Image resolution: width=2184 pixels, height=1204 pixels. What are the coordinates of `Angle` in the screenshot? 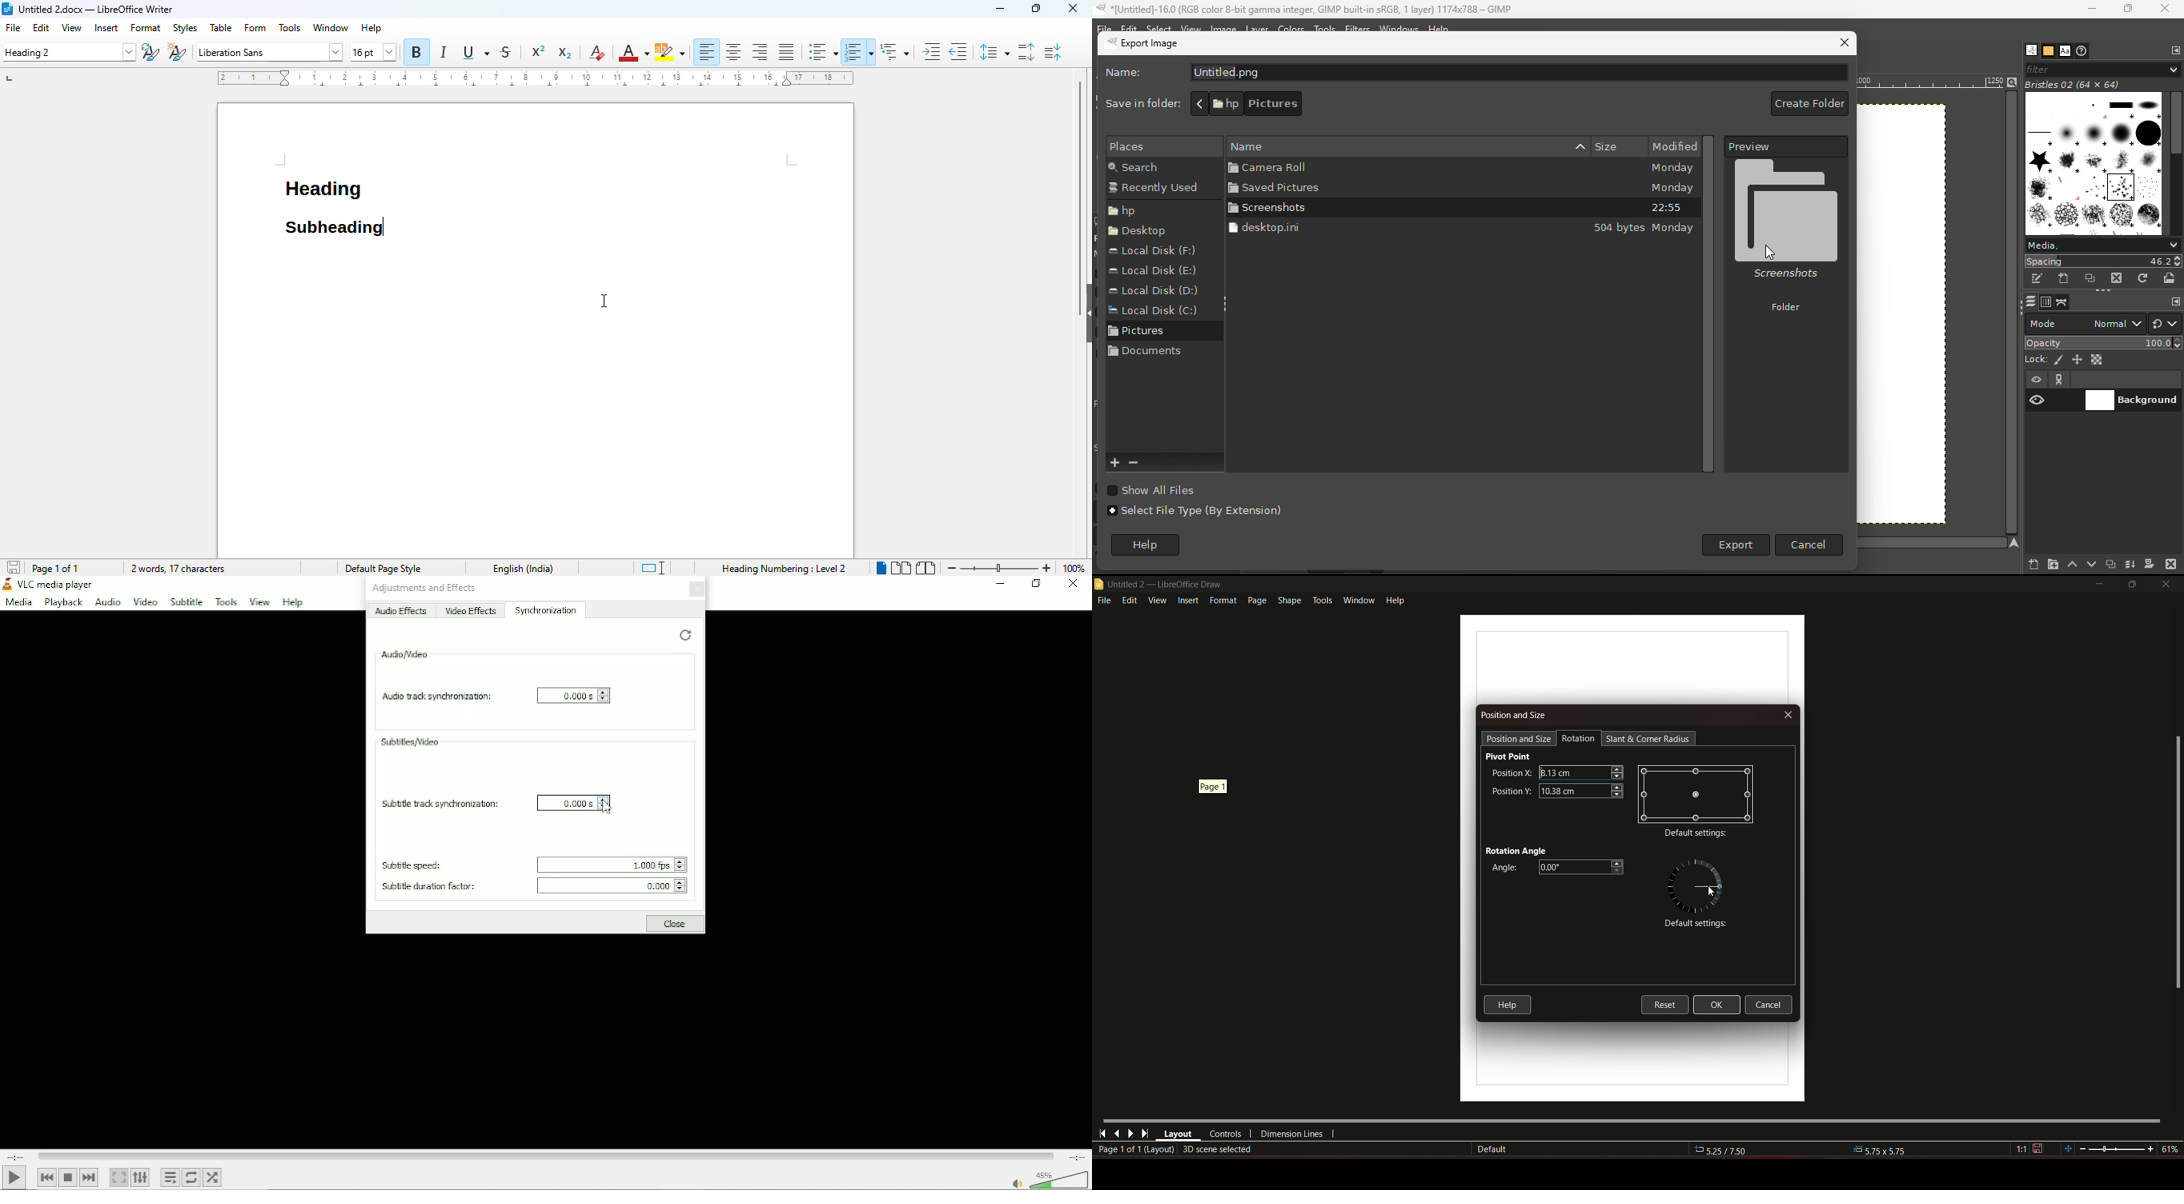 It's located at (1502, 868).